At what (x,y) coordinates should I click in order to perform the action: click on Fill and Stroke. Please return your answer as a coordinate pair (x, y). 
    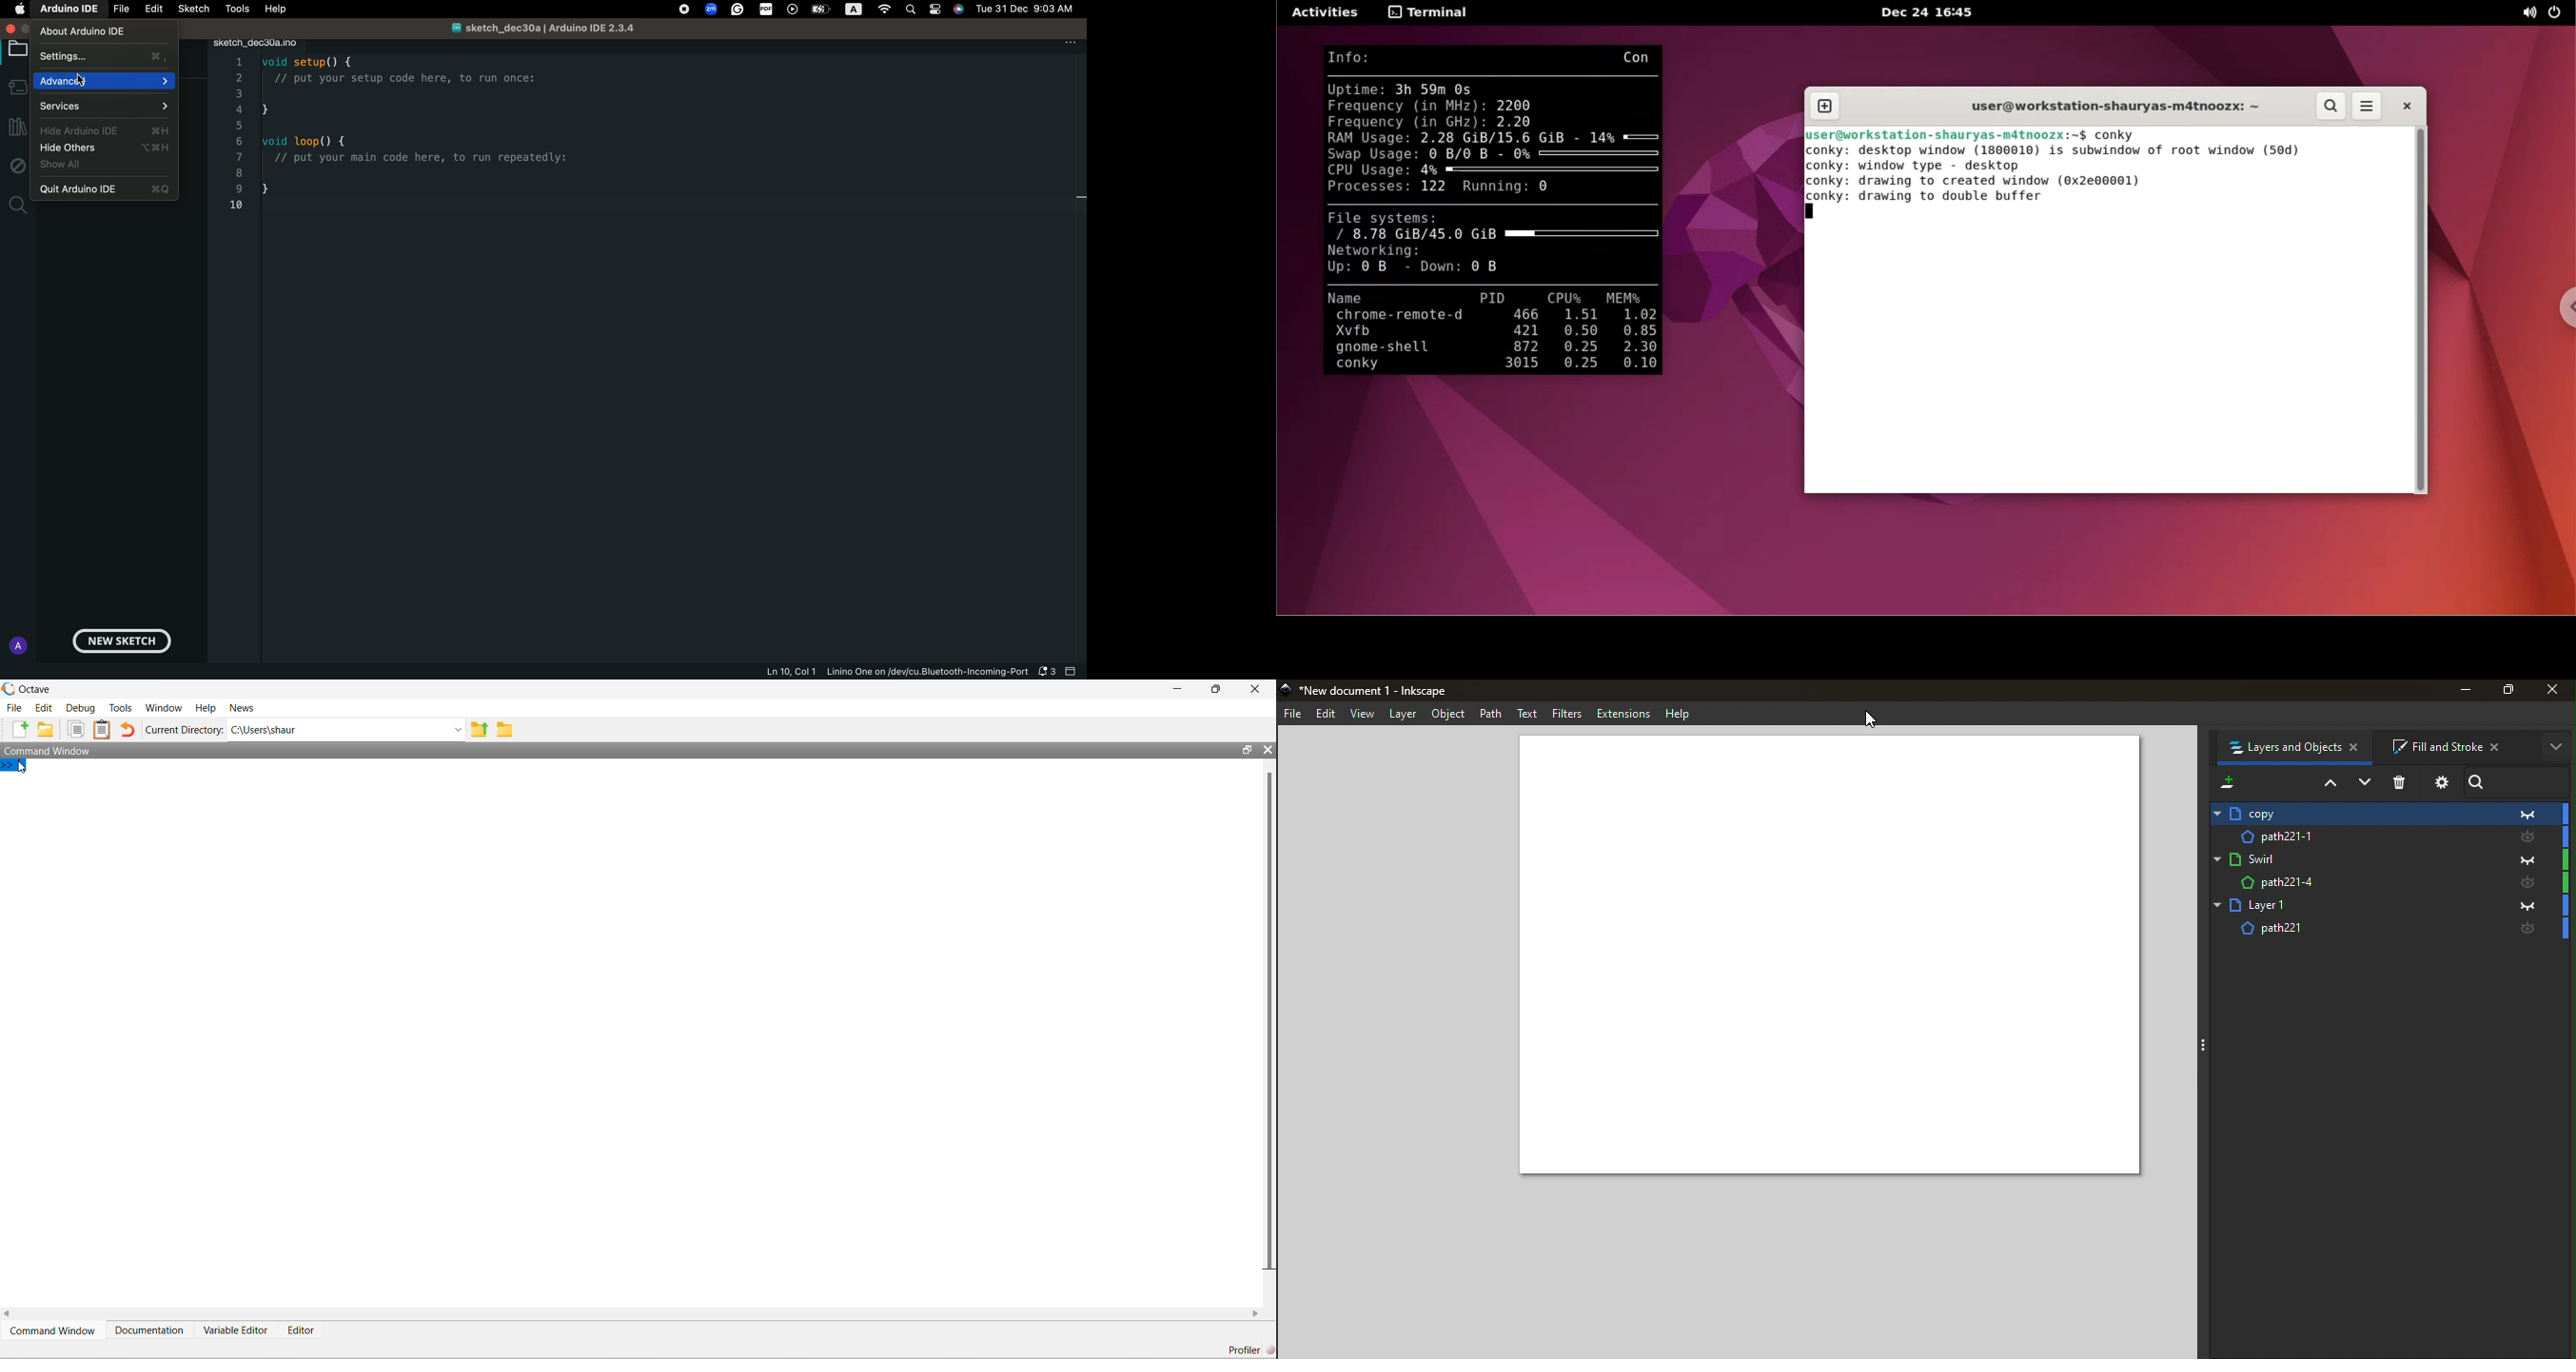
    Looking at the image, I should click on (2453, 747).